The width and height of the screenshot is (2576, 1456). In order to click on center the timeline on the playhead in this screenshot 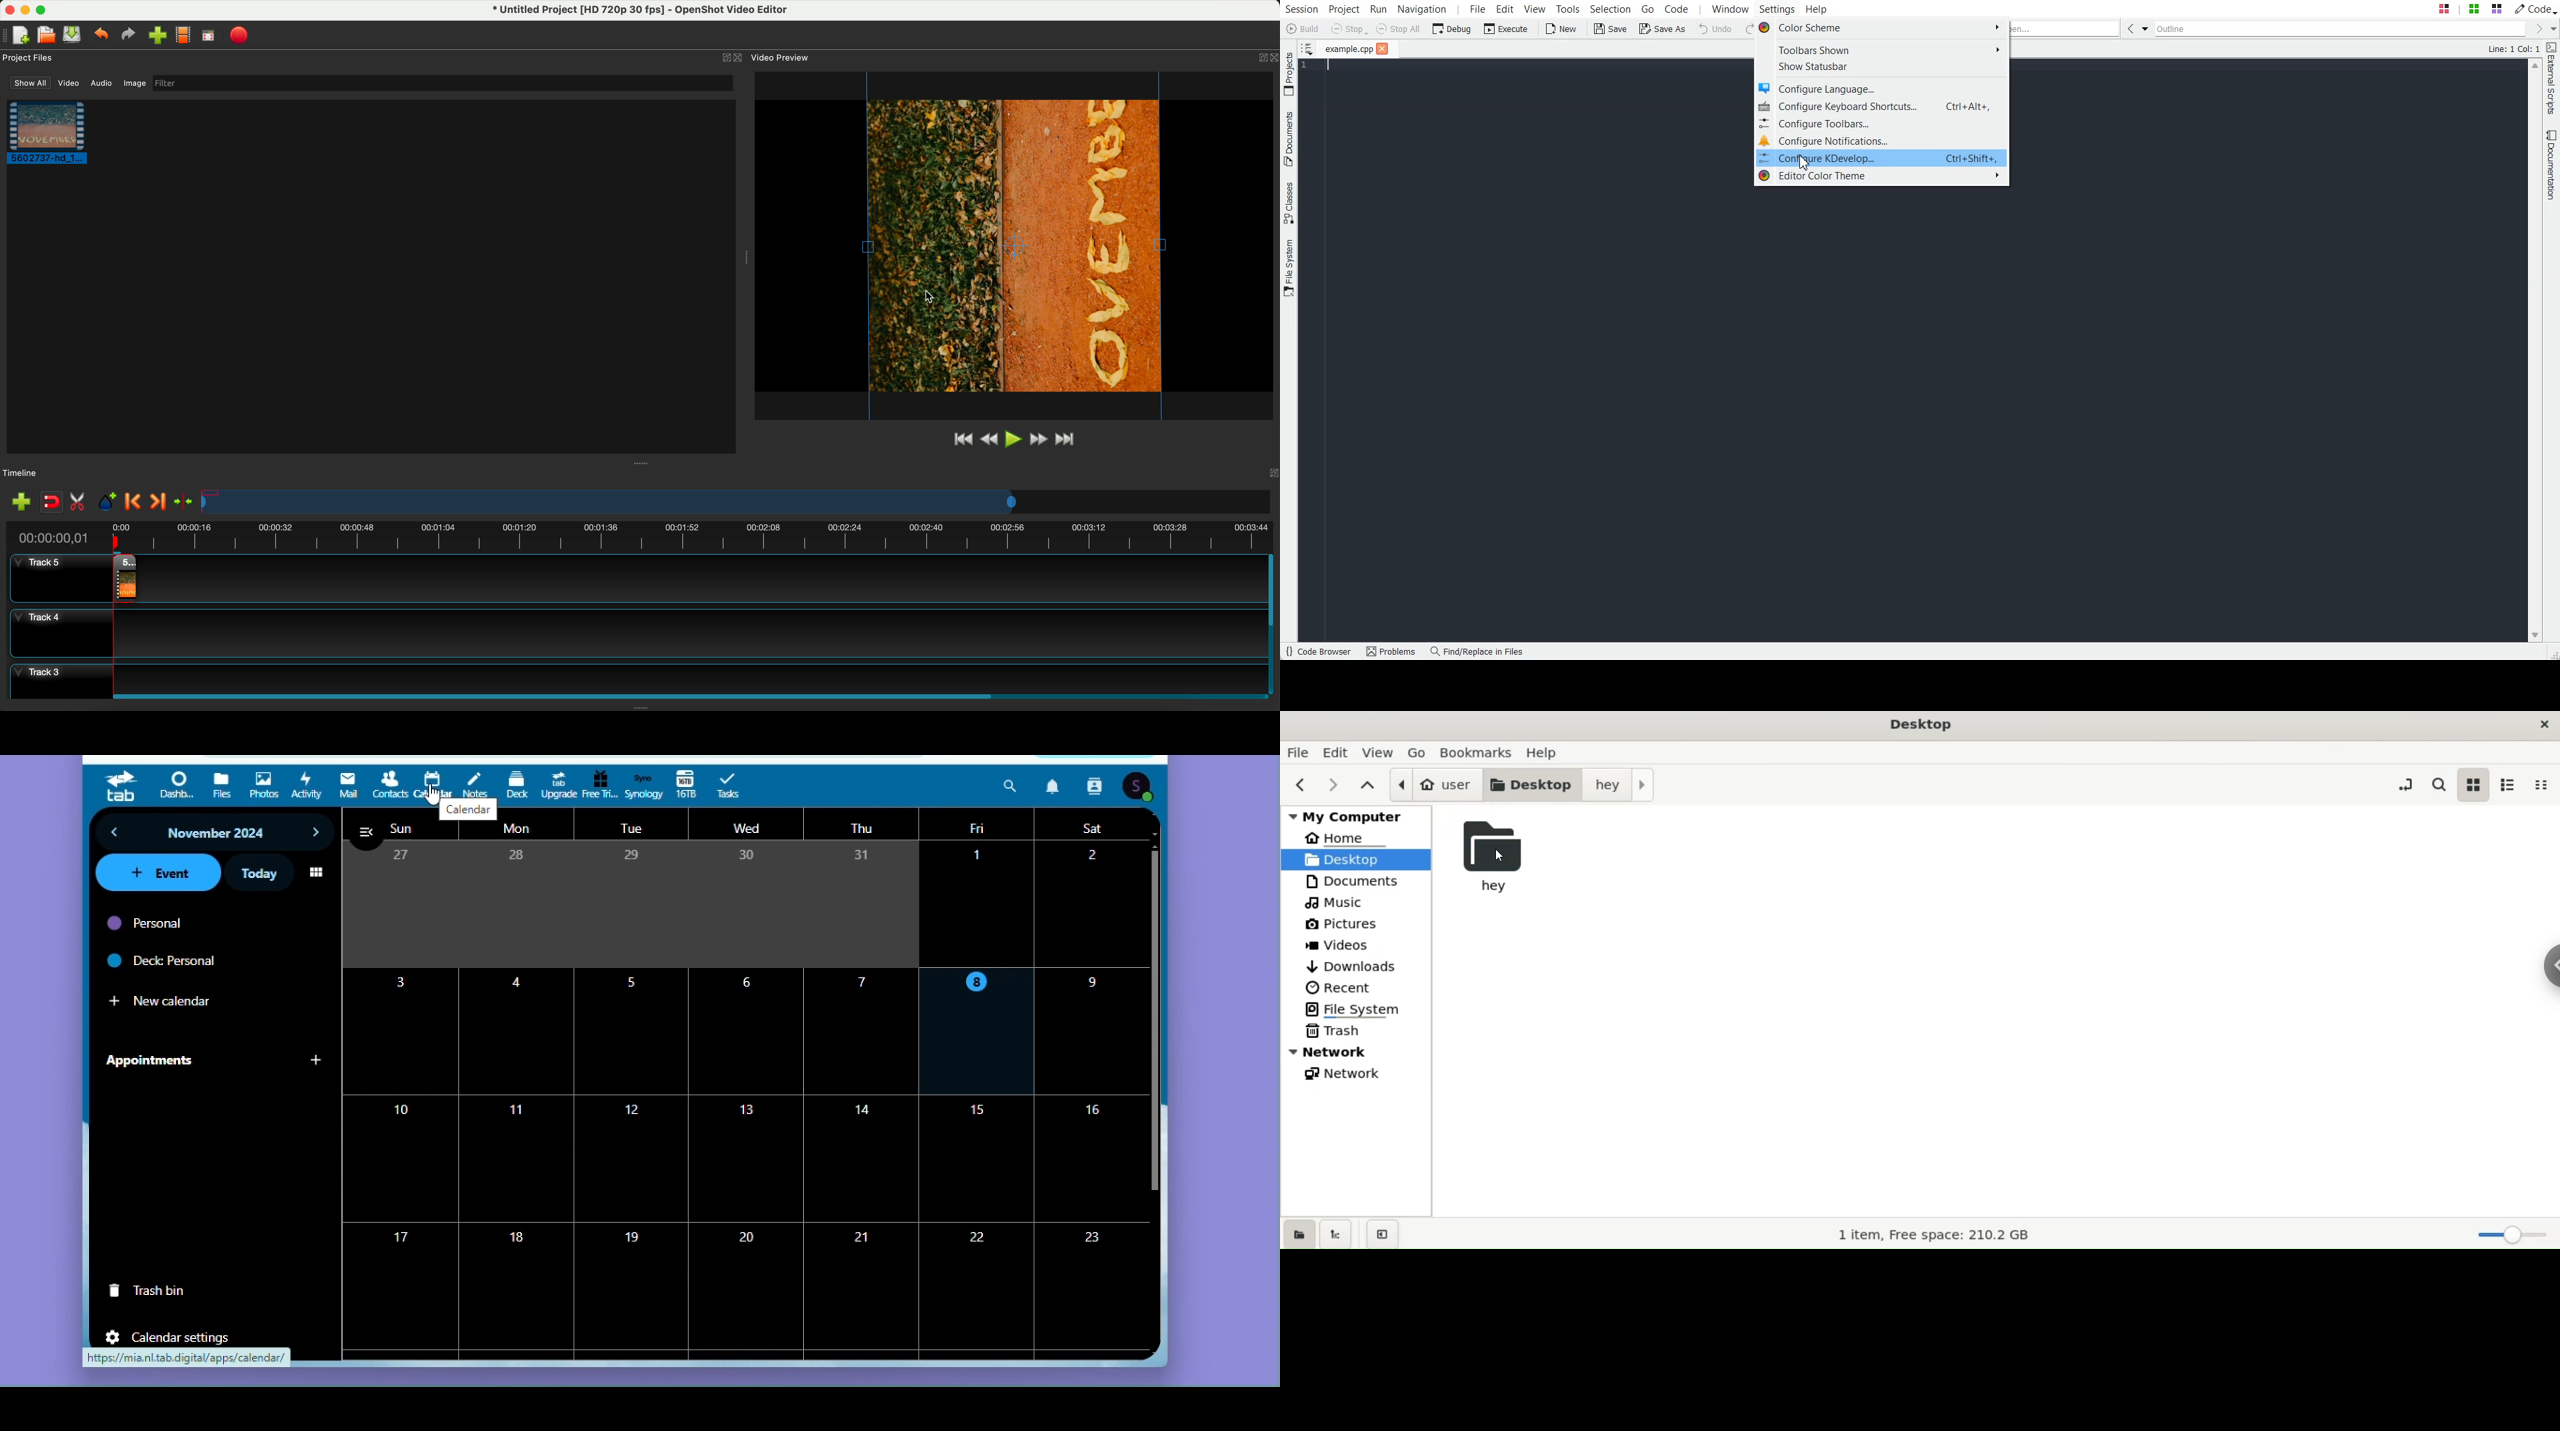, I will do `click(189, 502)`.